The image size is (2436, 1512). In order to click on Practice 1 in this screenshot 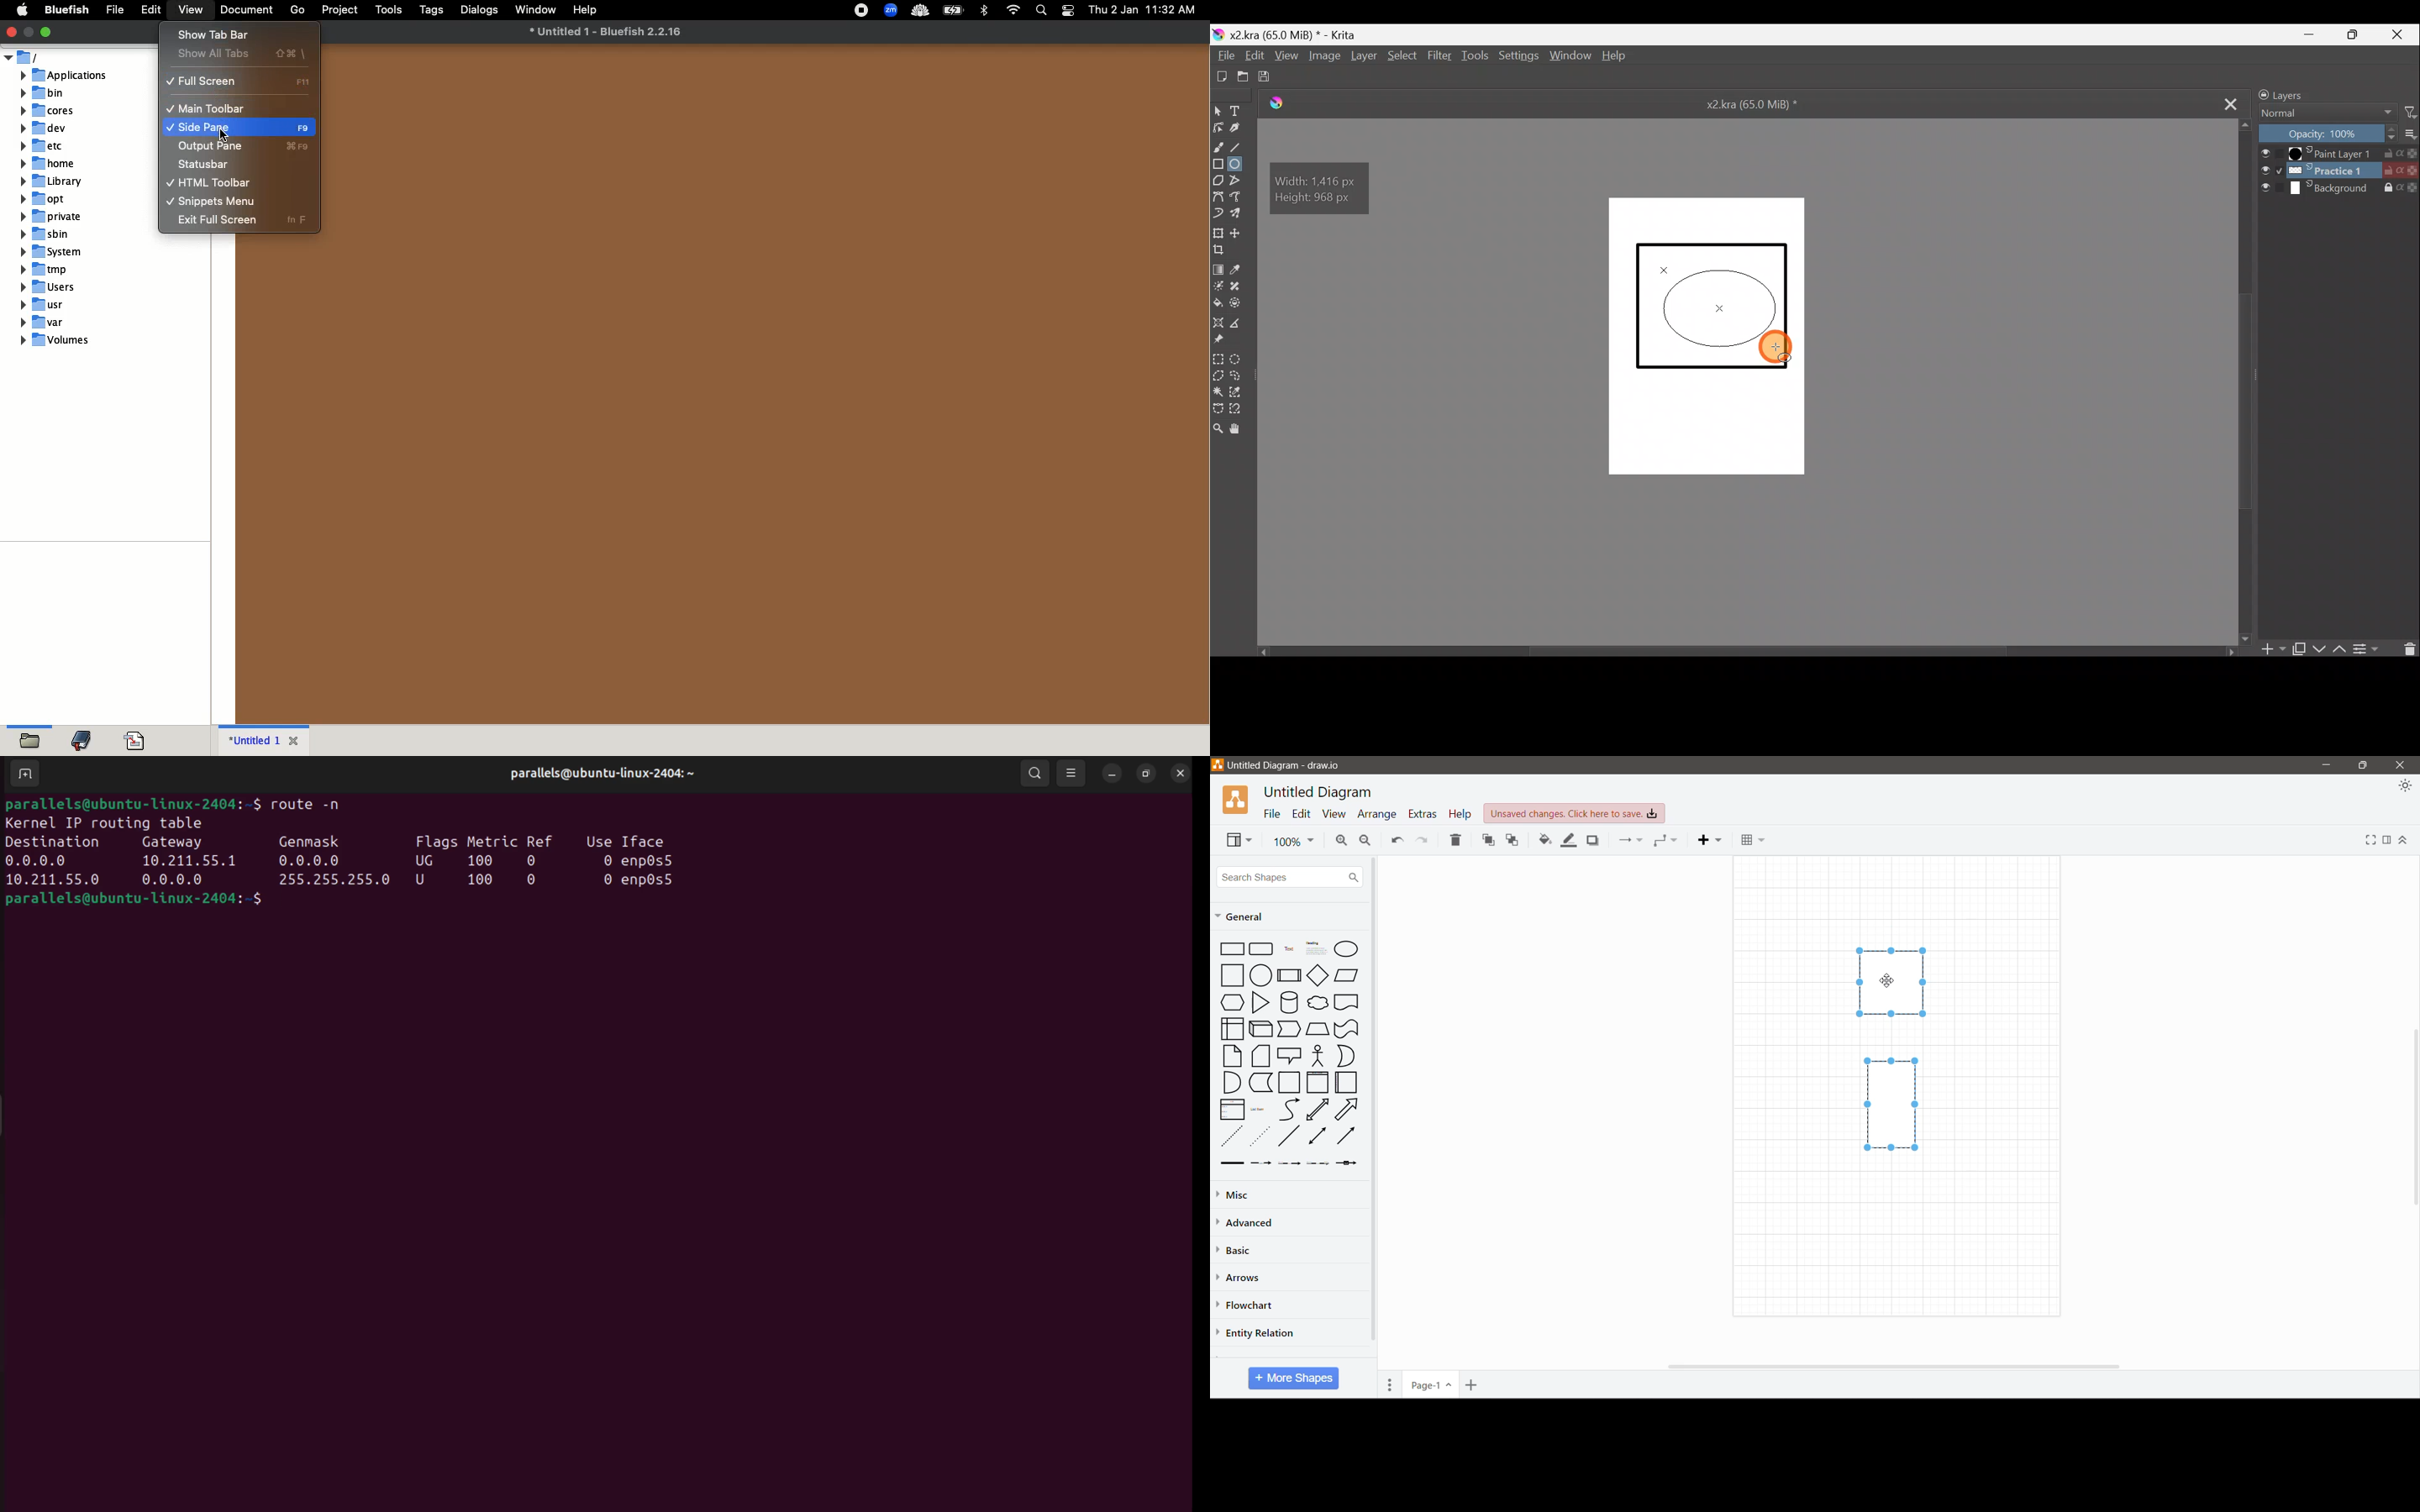, I will do `click(2339, 171)`.